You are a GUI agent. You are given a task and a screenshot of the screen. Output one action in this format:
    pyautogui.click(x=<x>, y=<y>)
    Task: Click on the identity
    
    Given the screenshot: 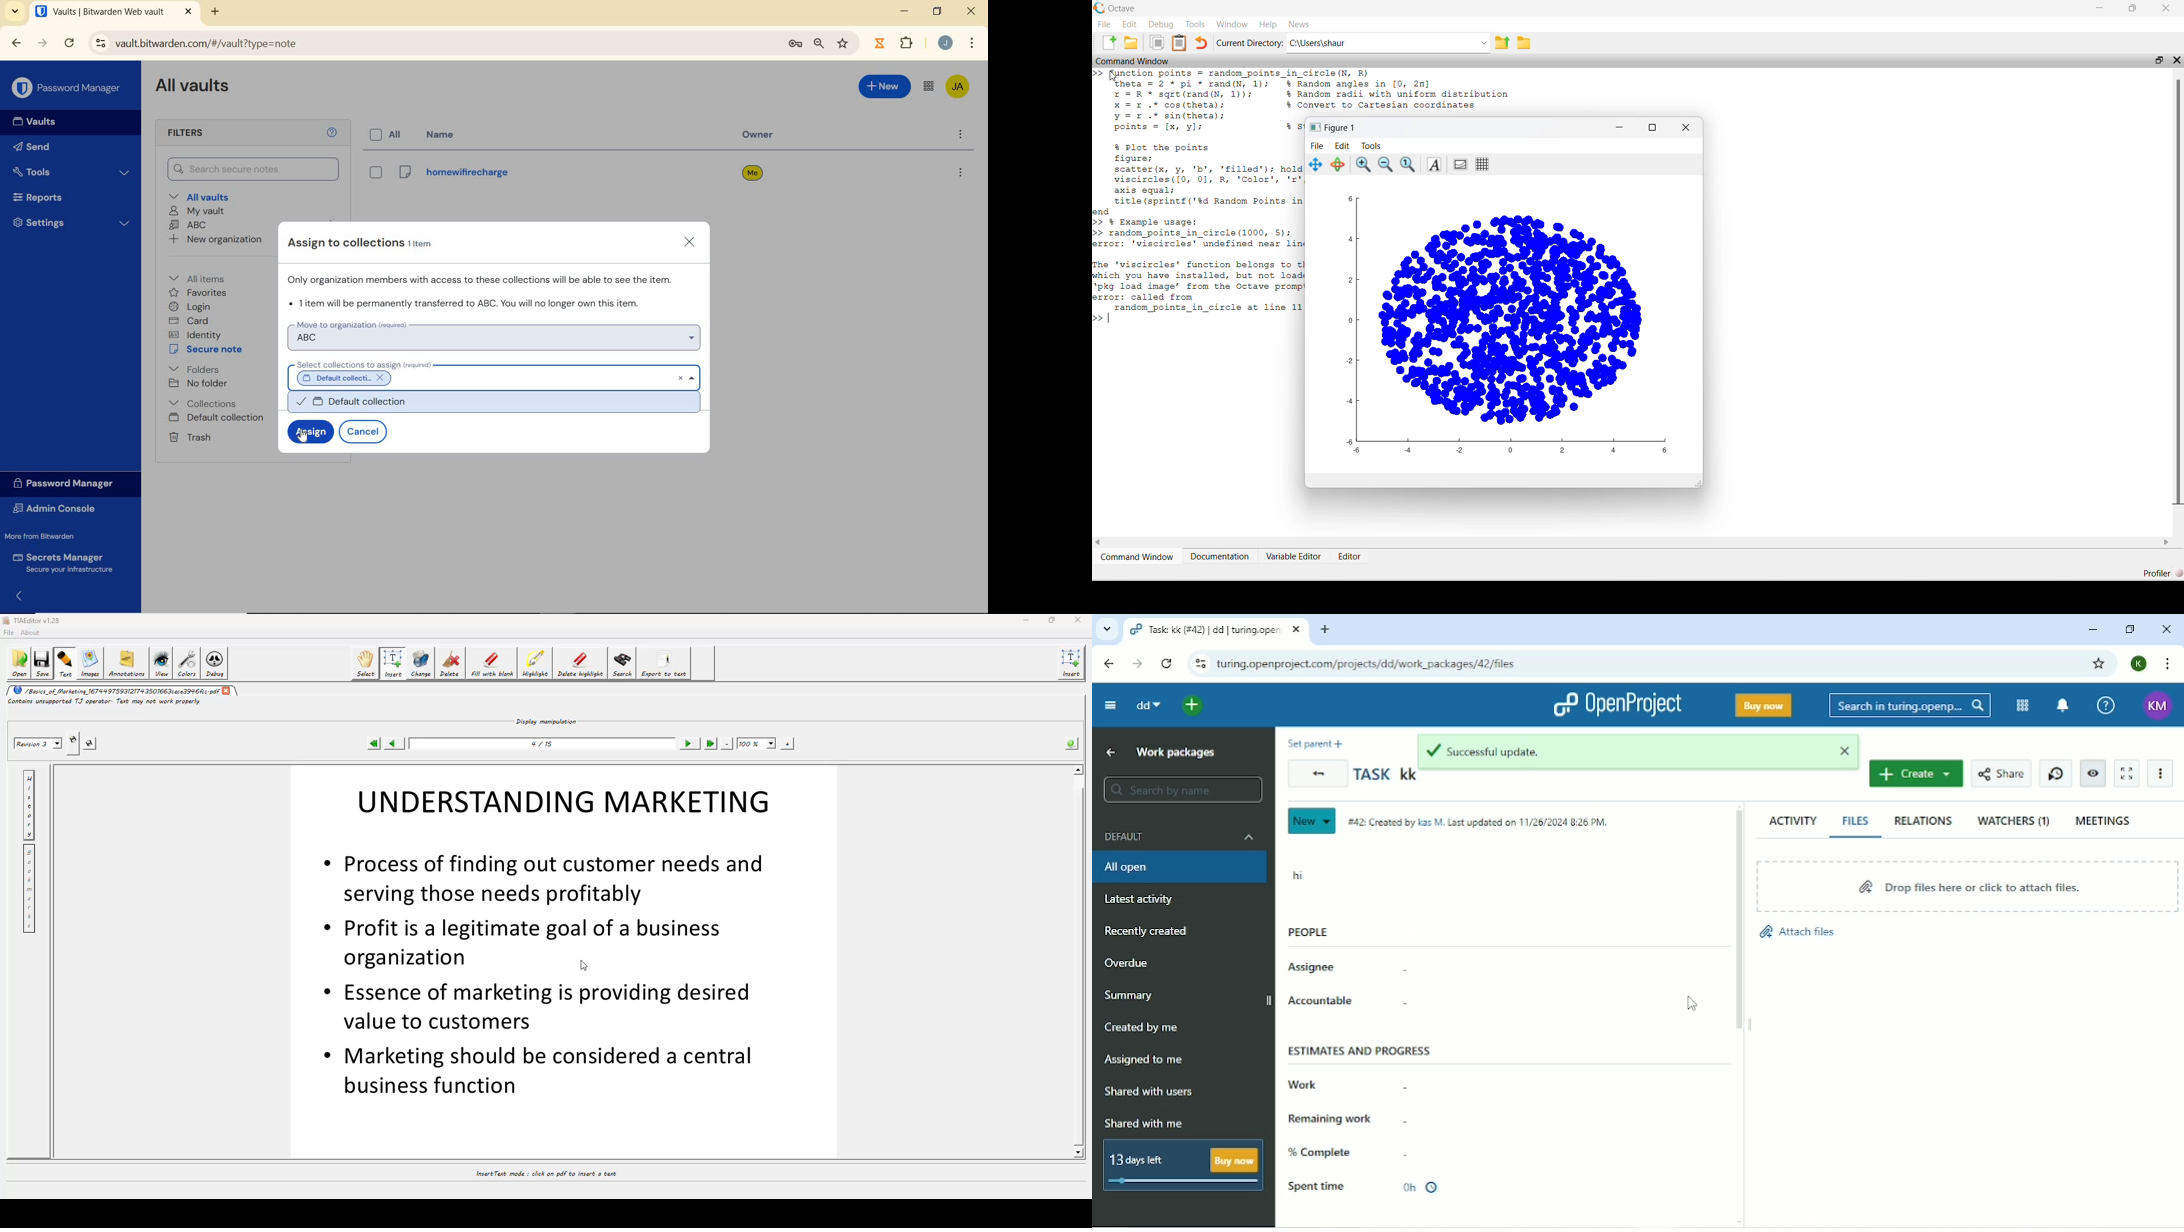 What is the action you would take?
    pyautogui.click(x=195, y=334)
    